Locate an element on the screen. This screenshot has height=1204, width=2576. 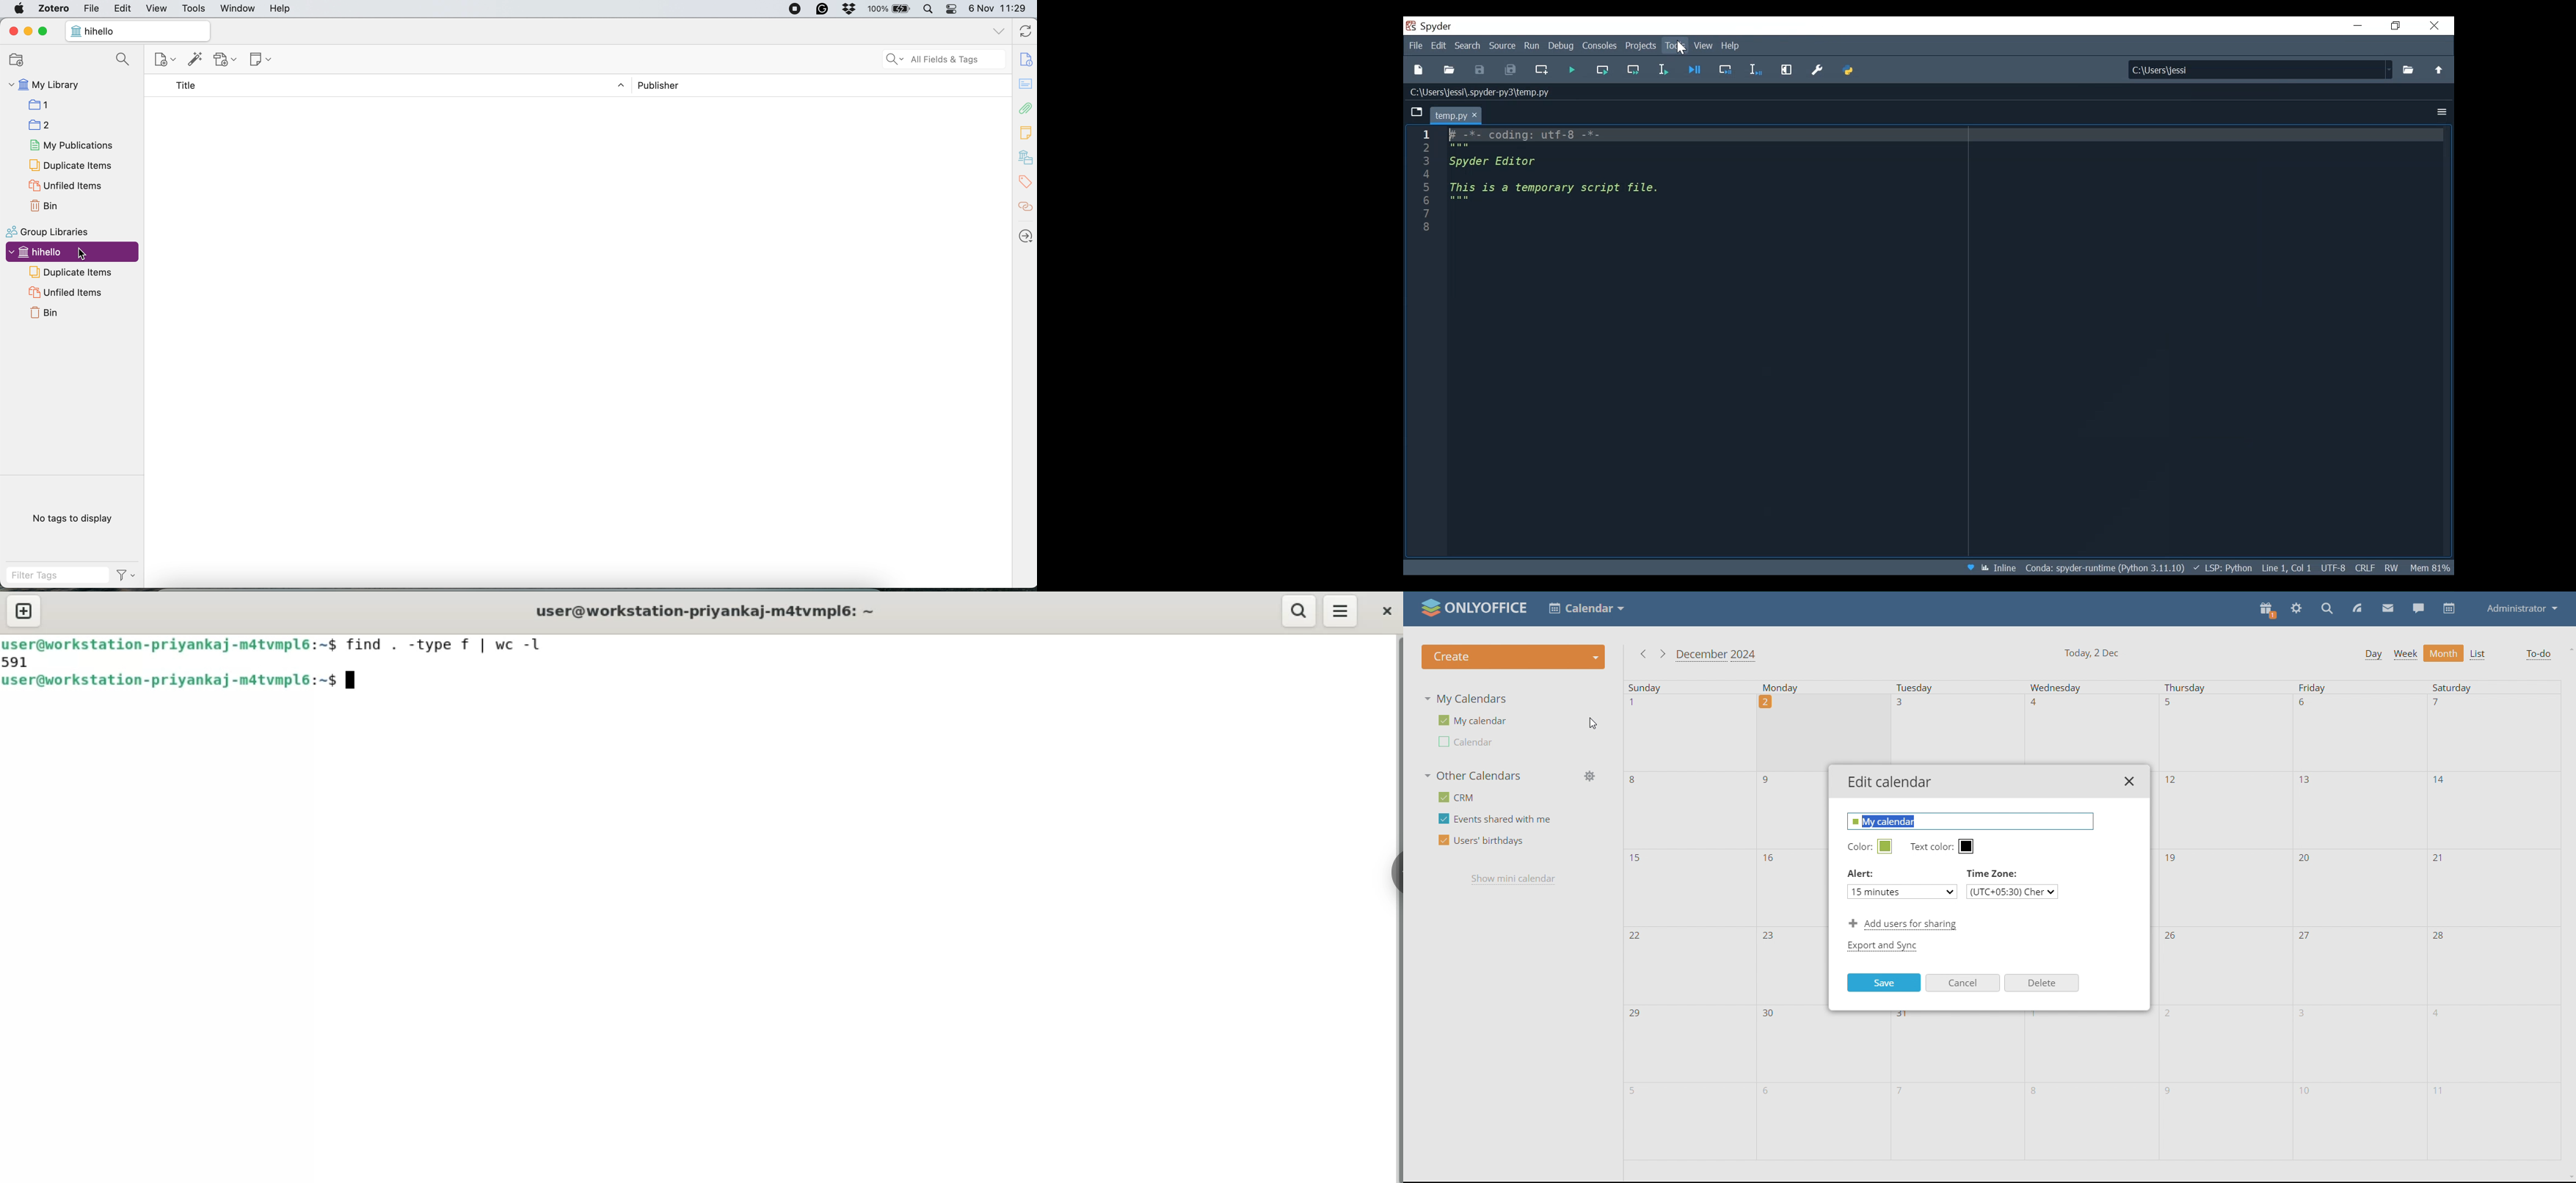
Current Tab is located at coordinates (1455, 114).